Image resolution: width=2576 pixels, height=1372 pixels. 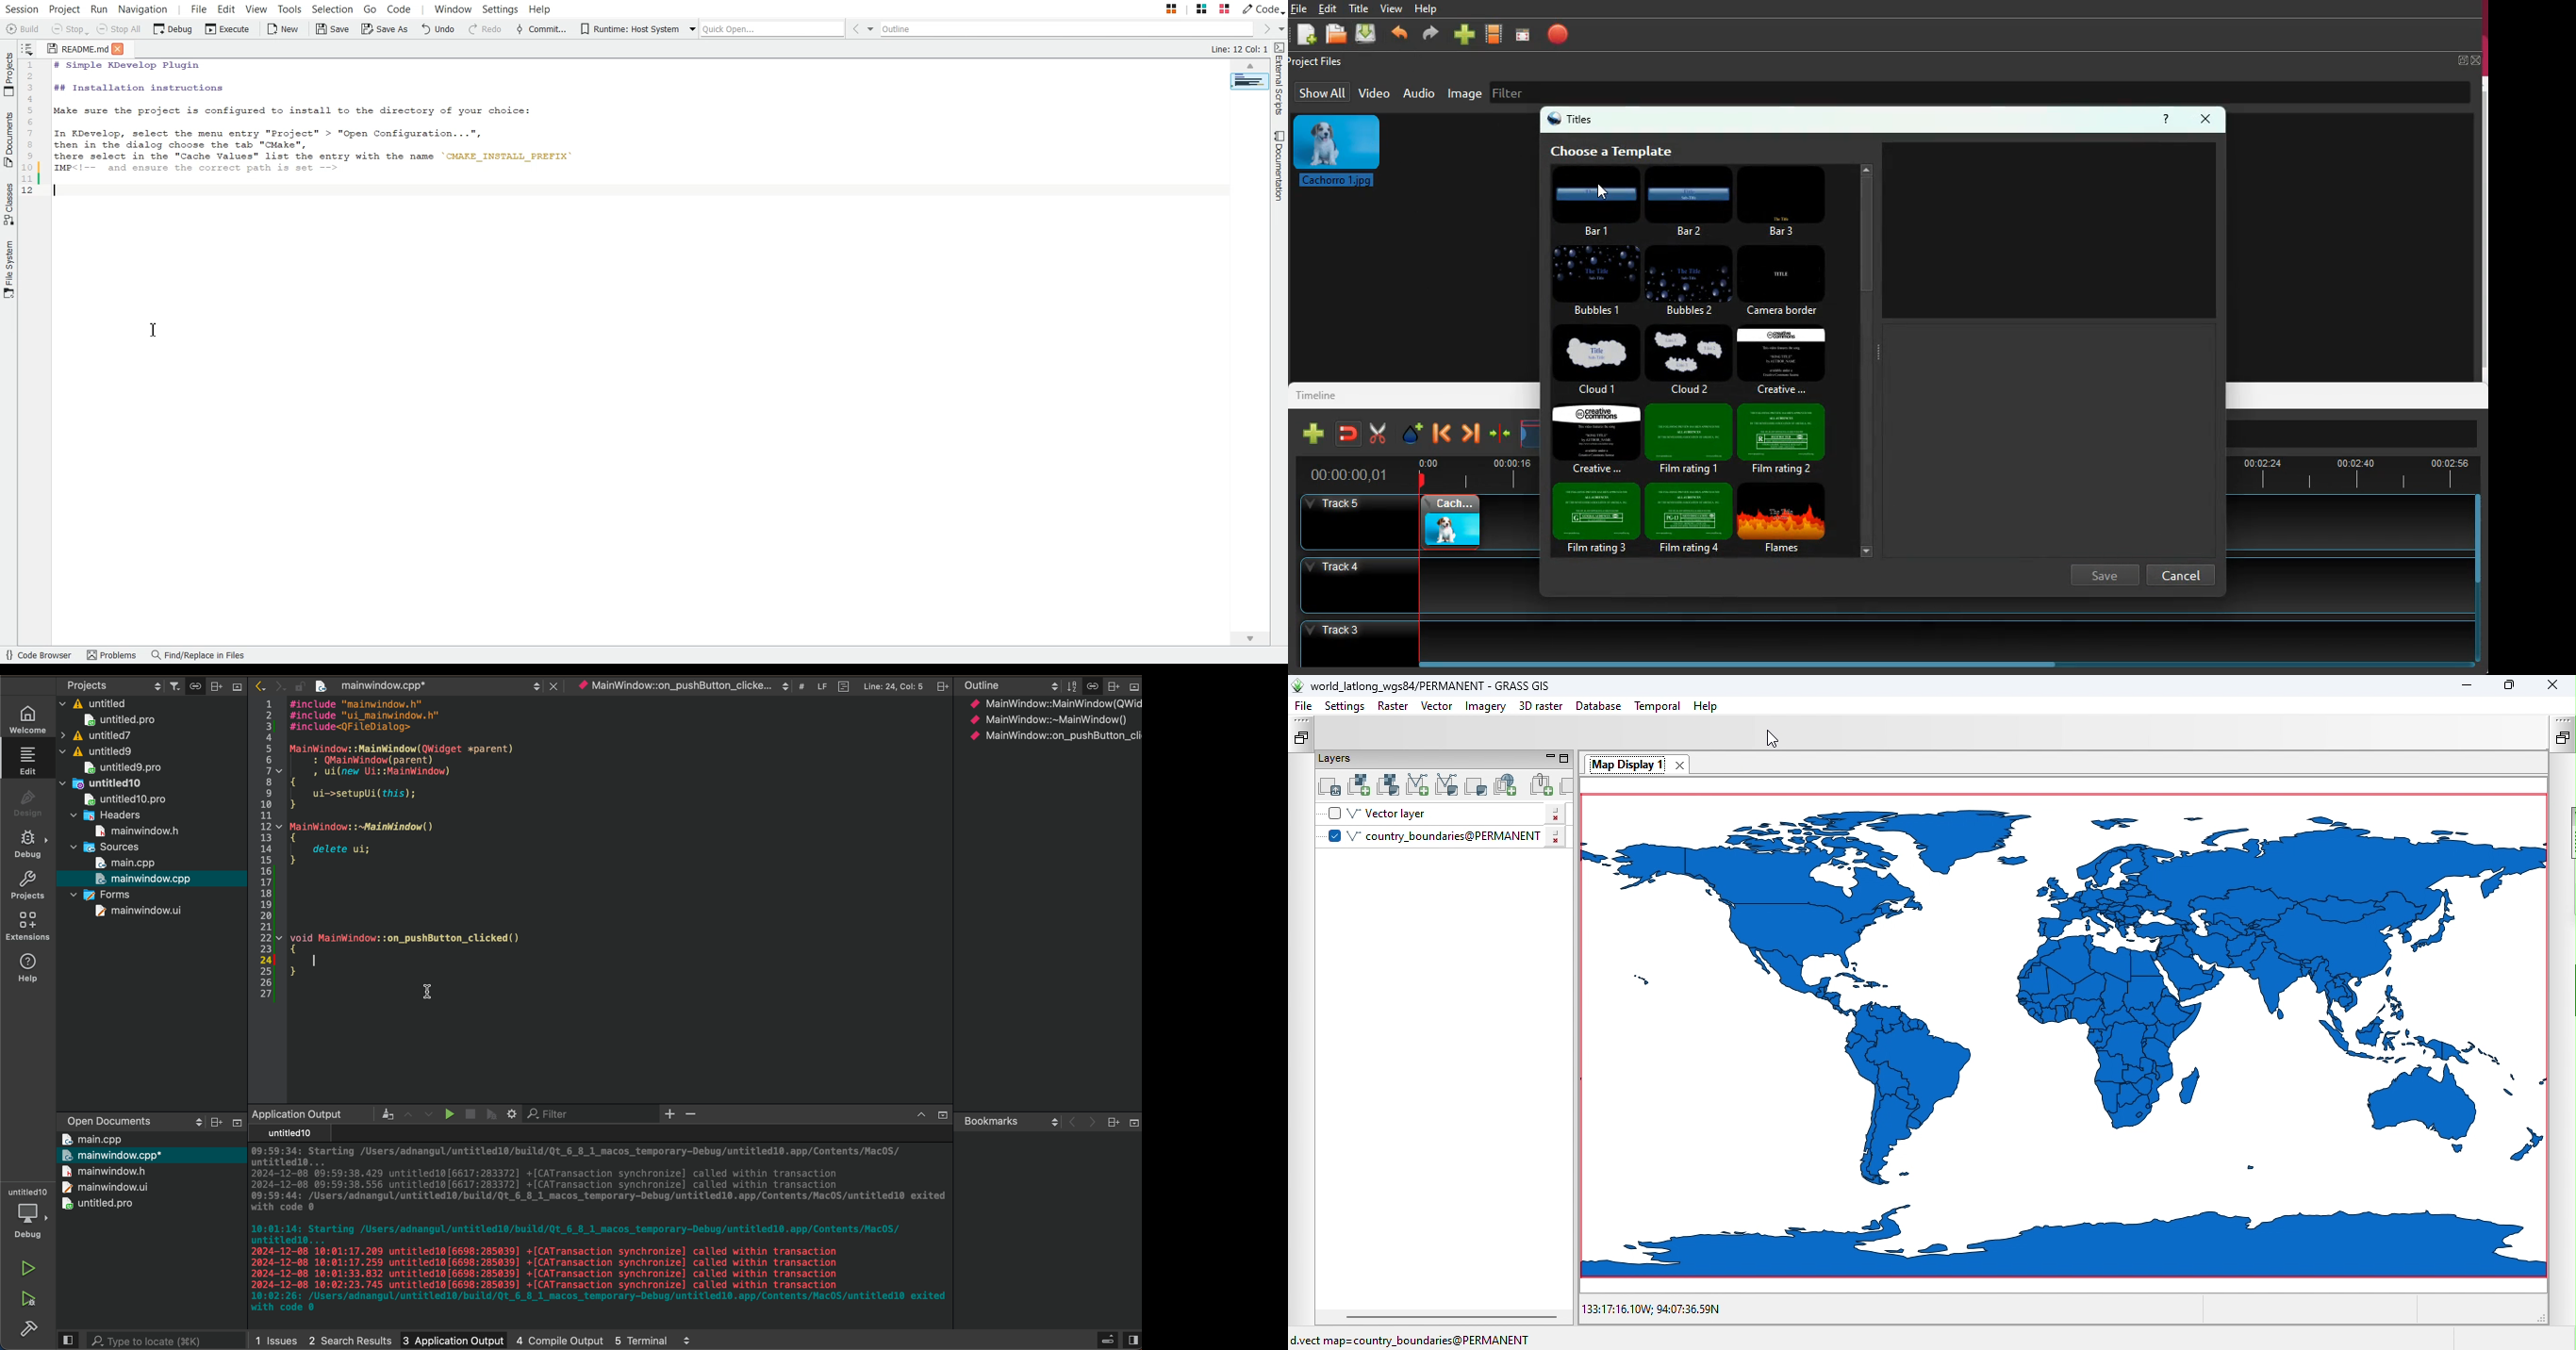 I want to click on ¢ MainWindow::~MainWindow(), so click(x=1048, y=721).